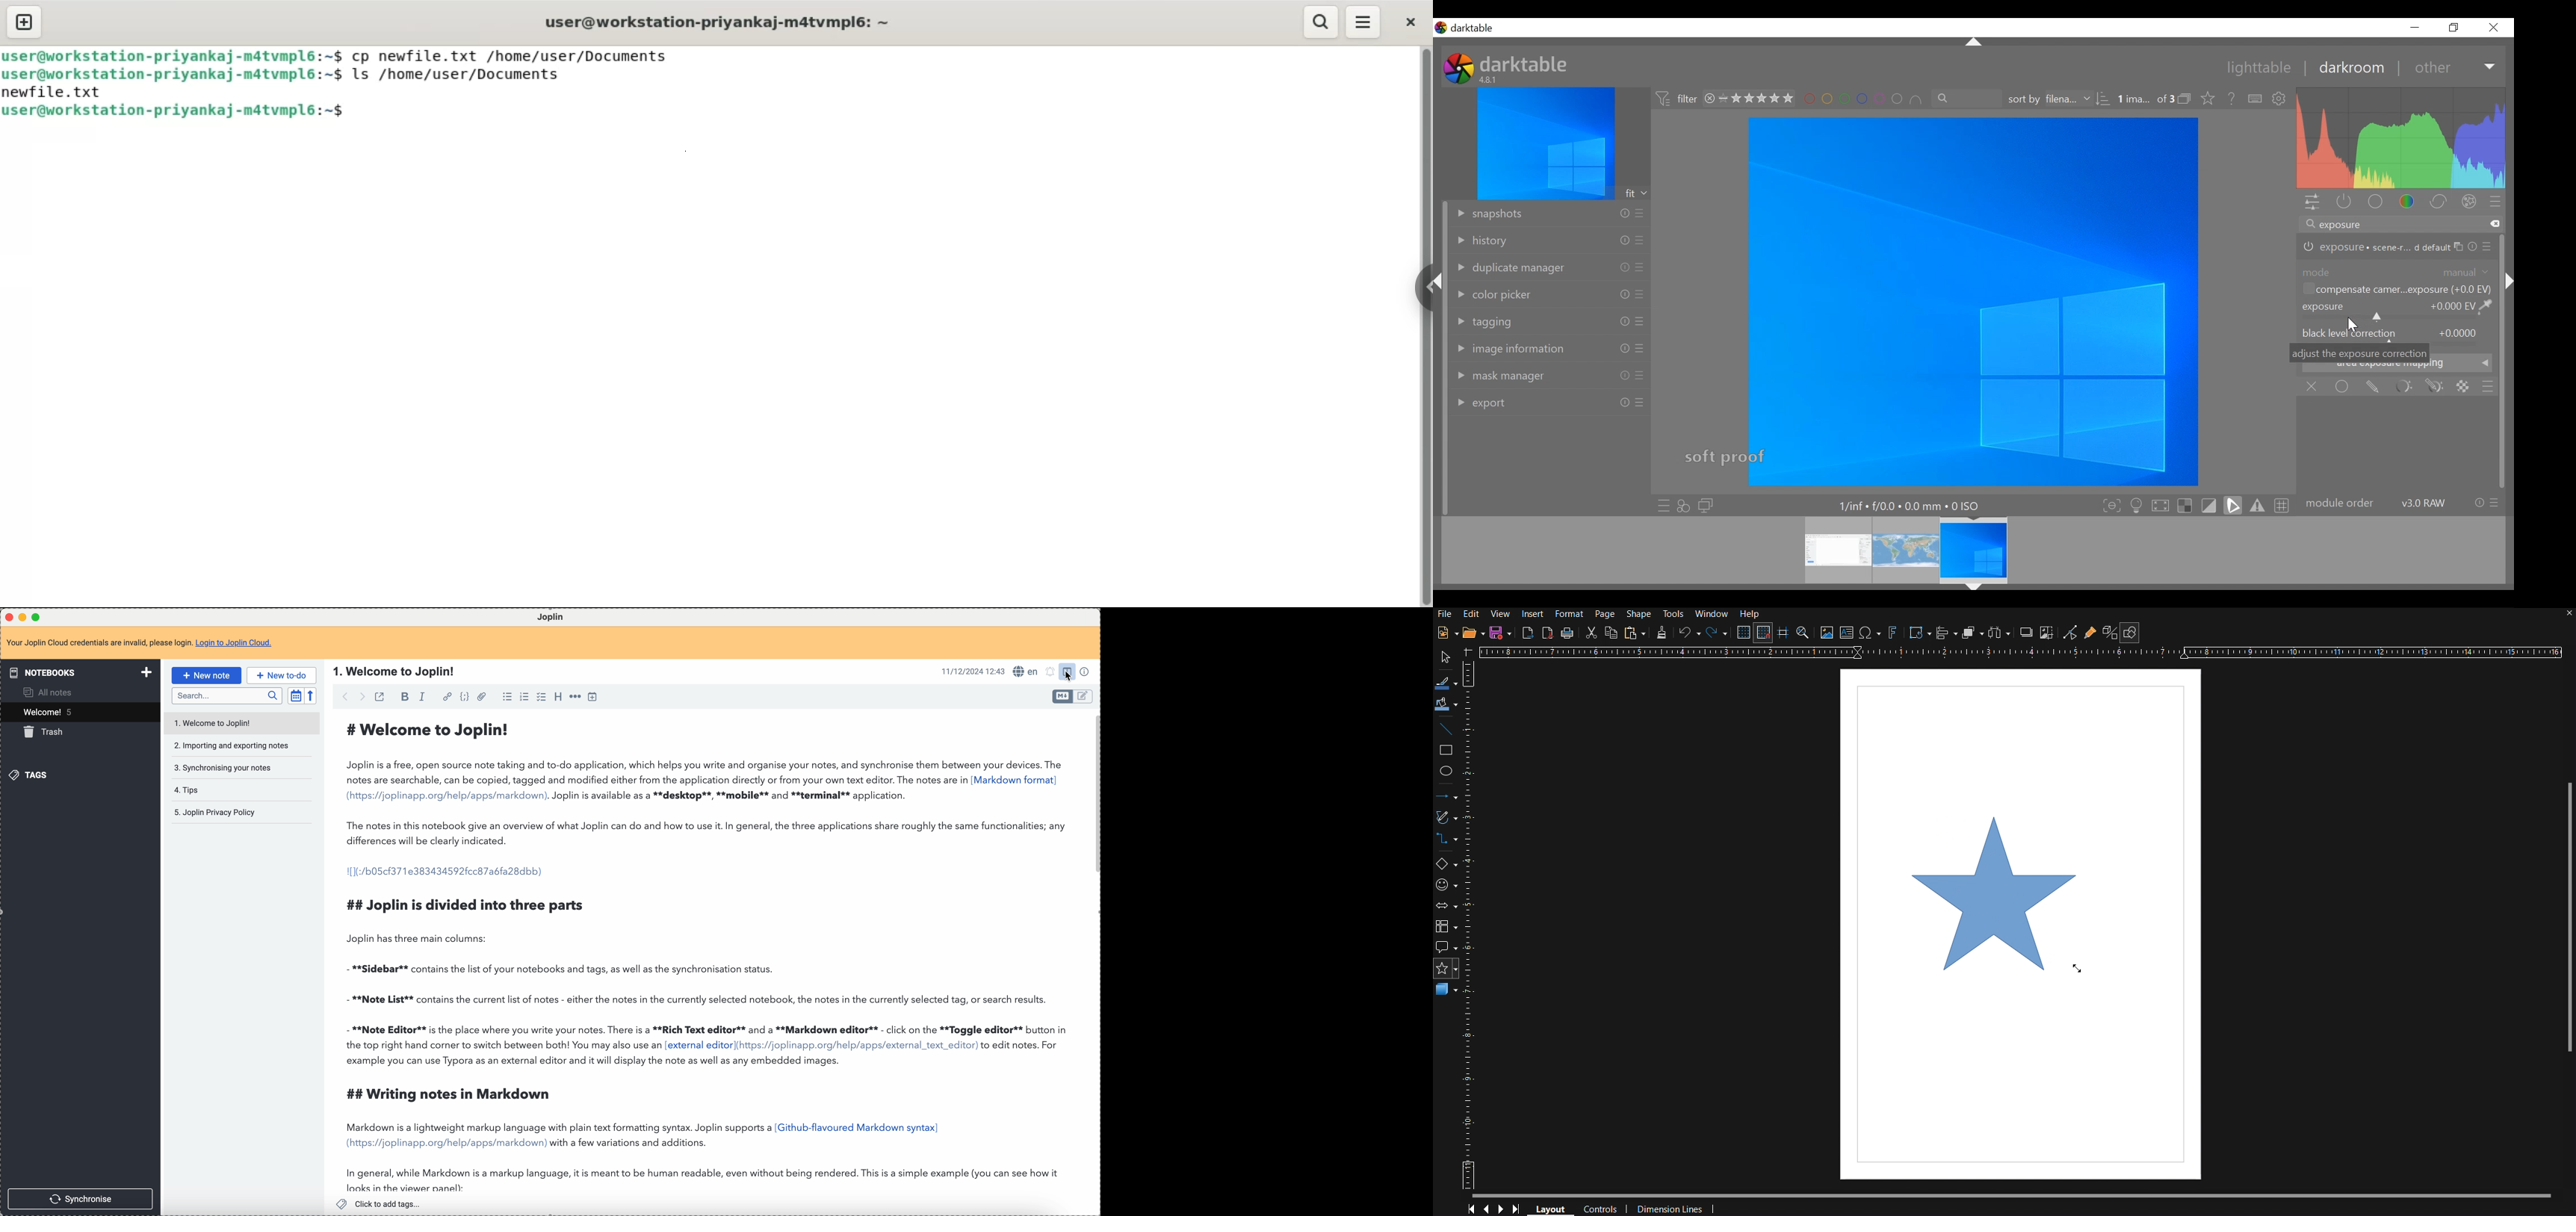 The height and width of the screenshot is (1232, 2576). Describe the element at coordinates (448, 696) in the screenshot. I see `hyperlink` at that location.